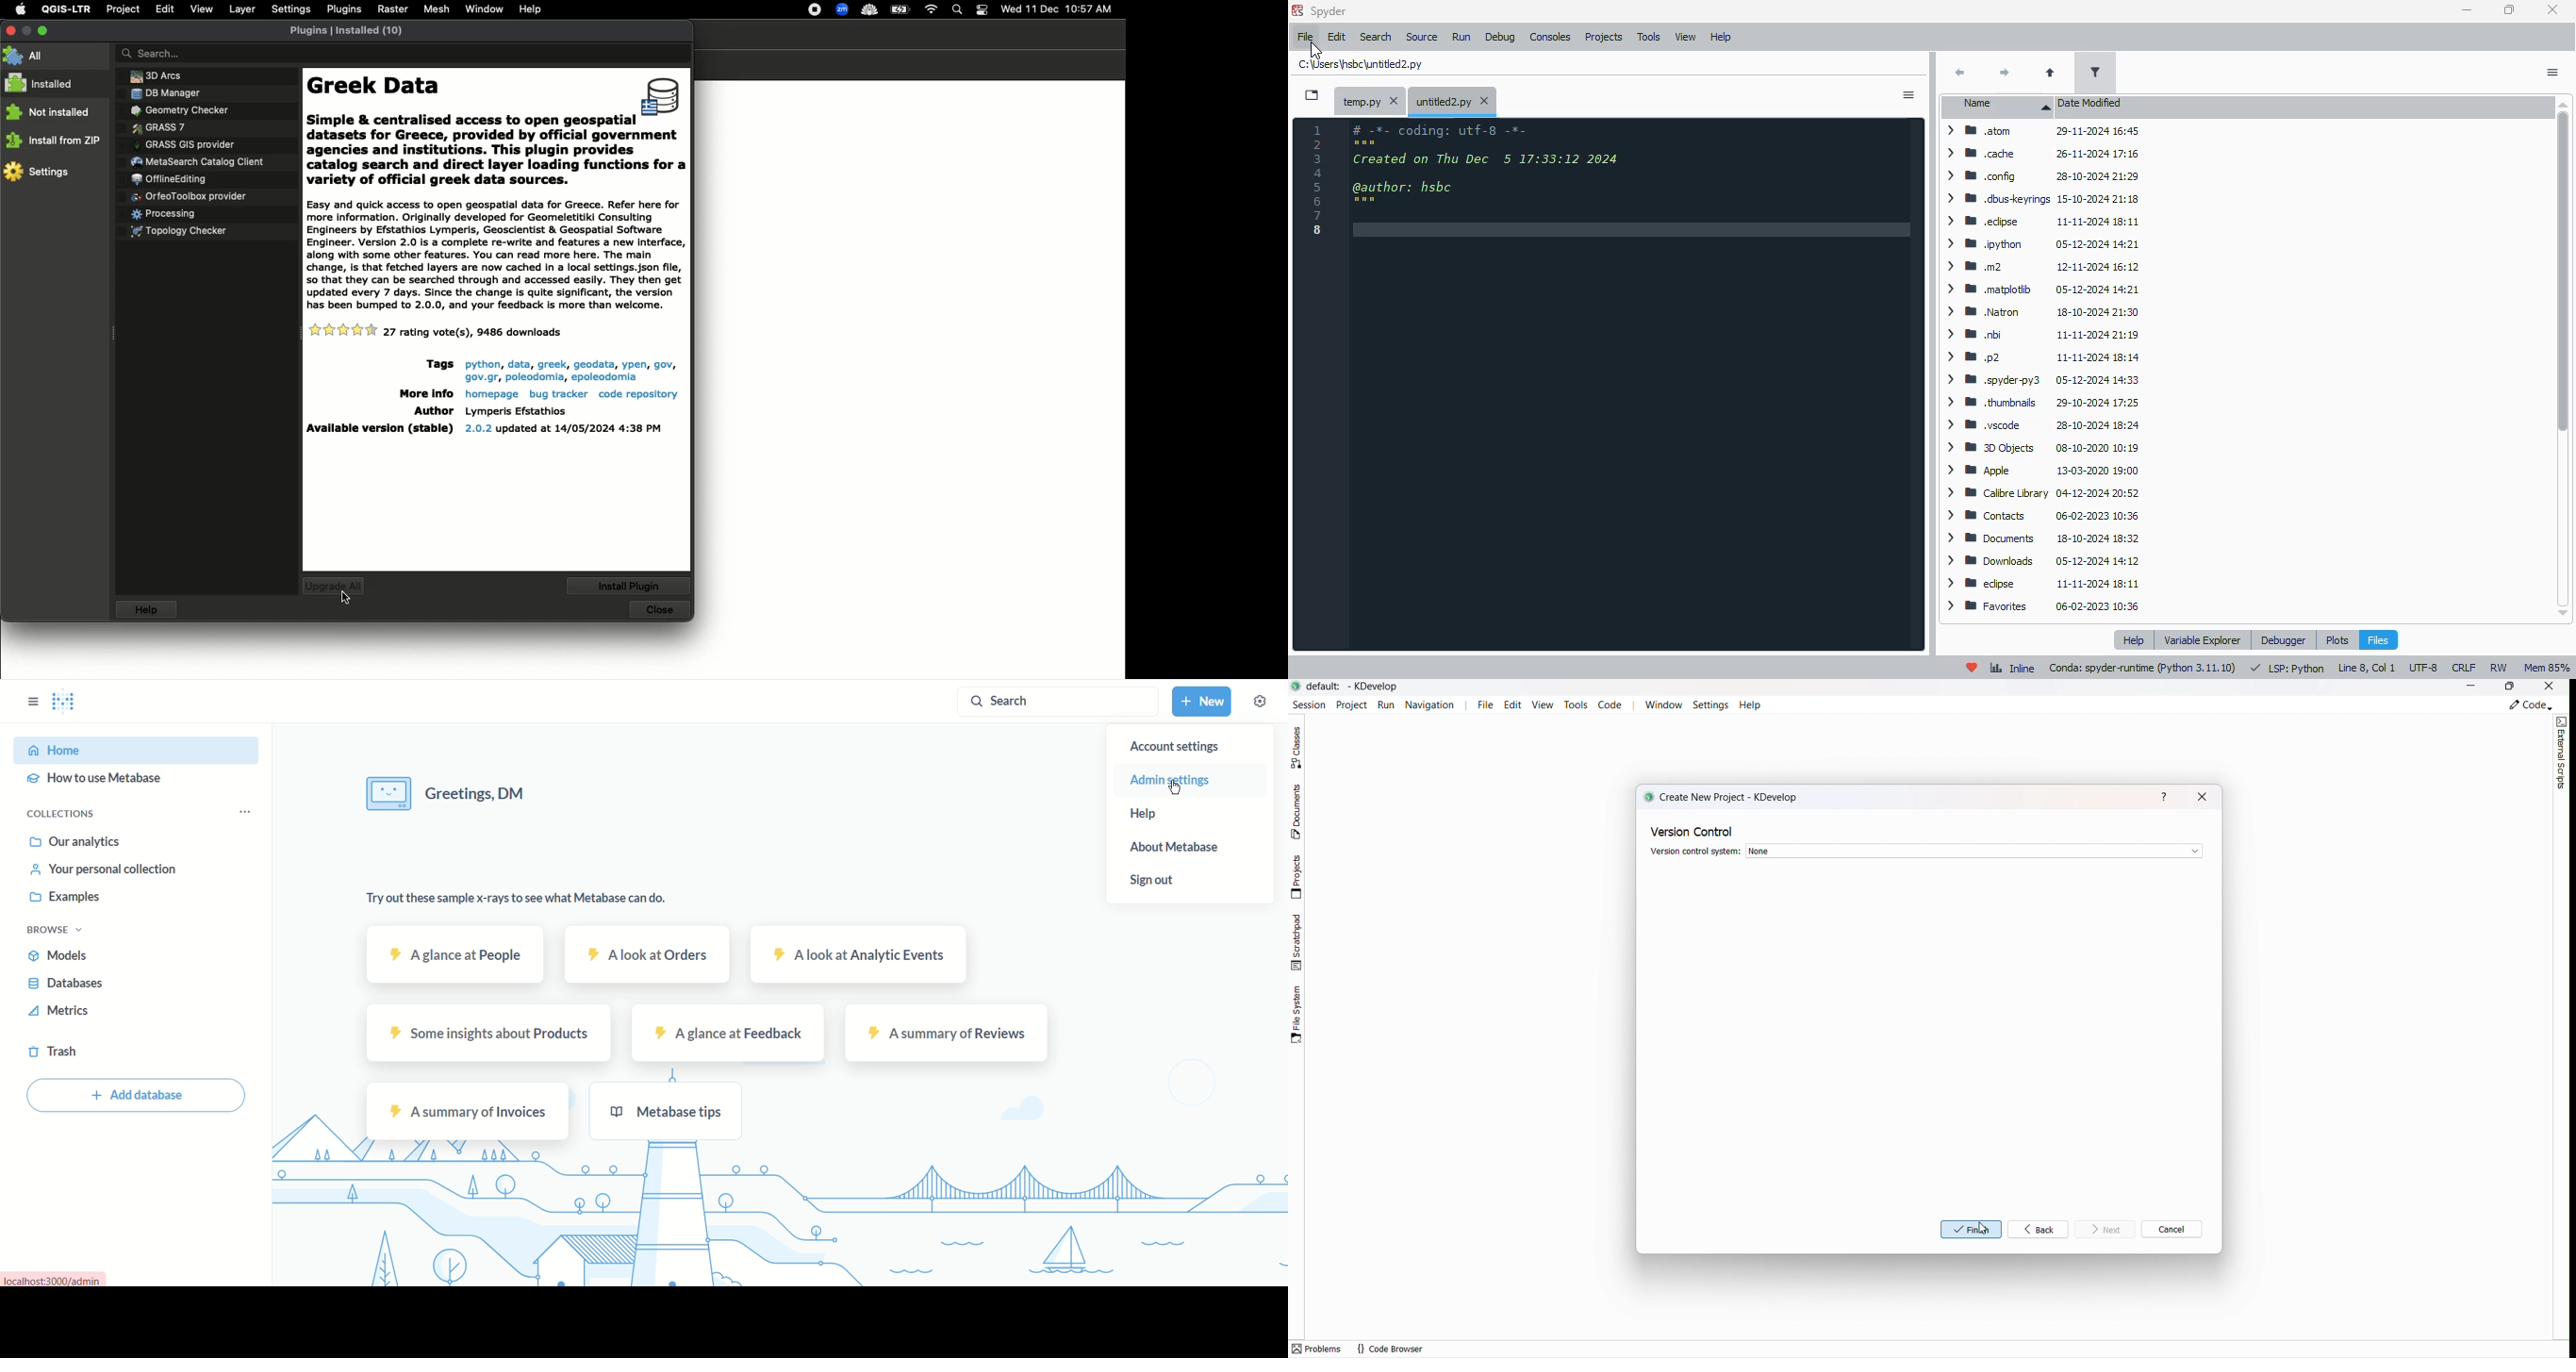  I want to click on help, so click(1720, 37).